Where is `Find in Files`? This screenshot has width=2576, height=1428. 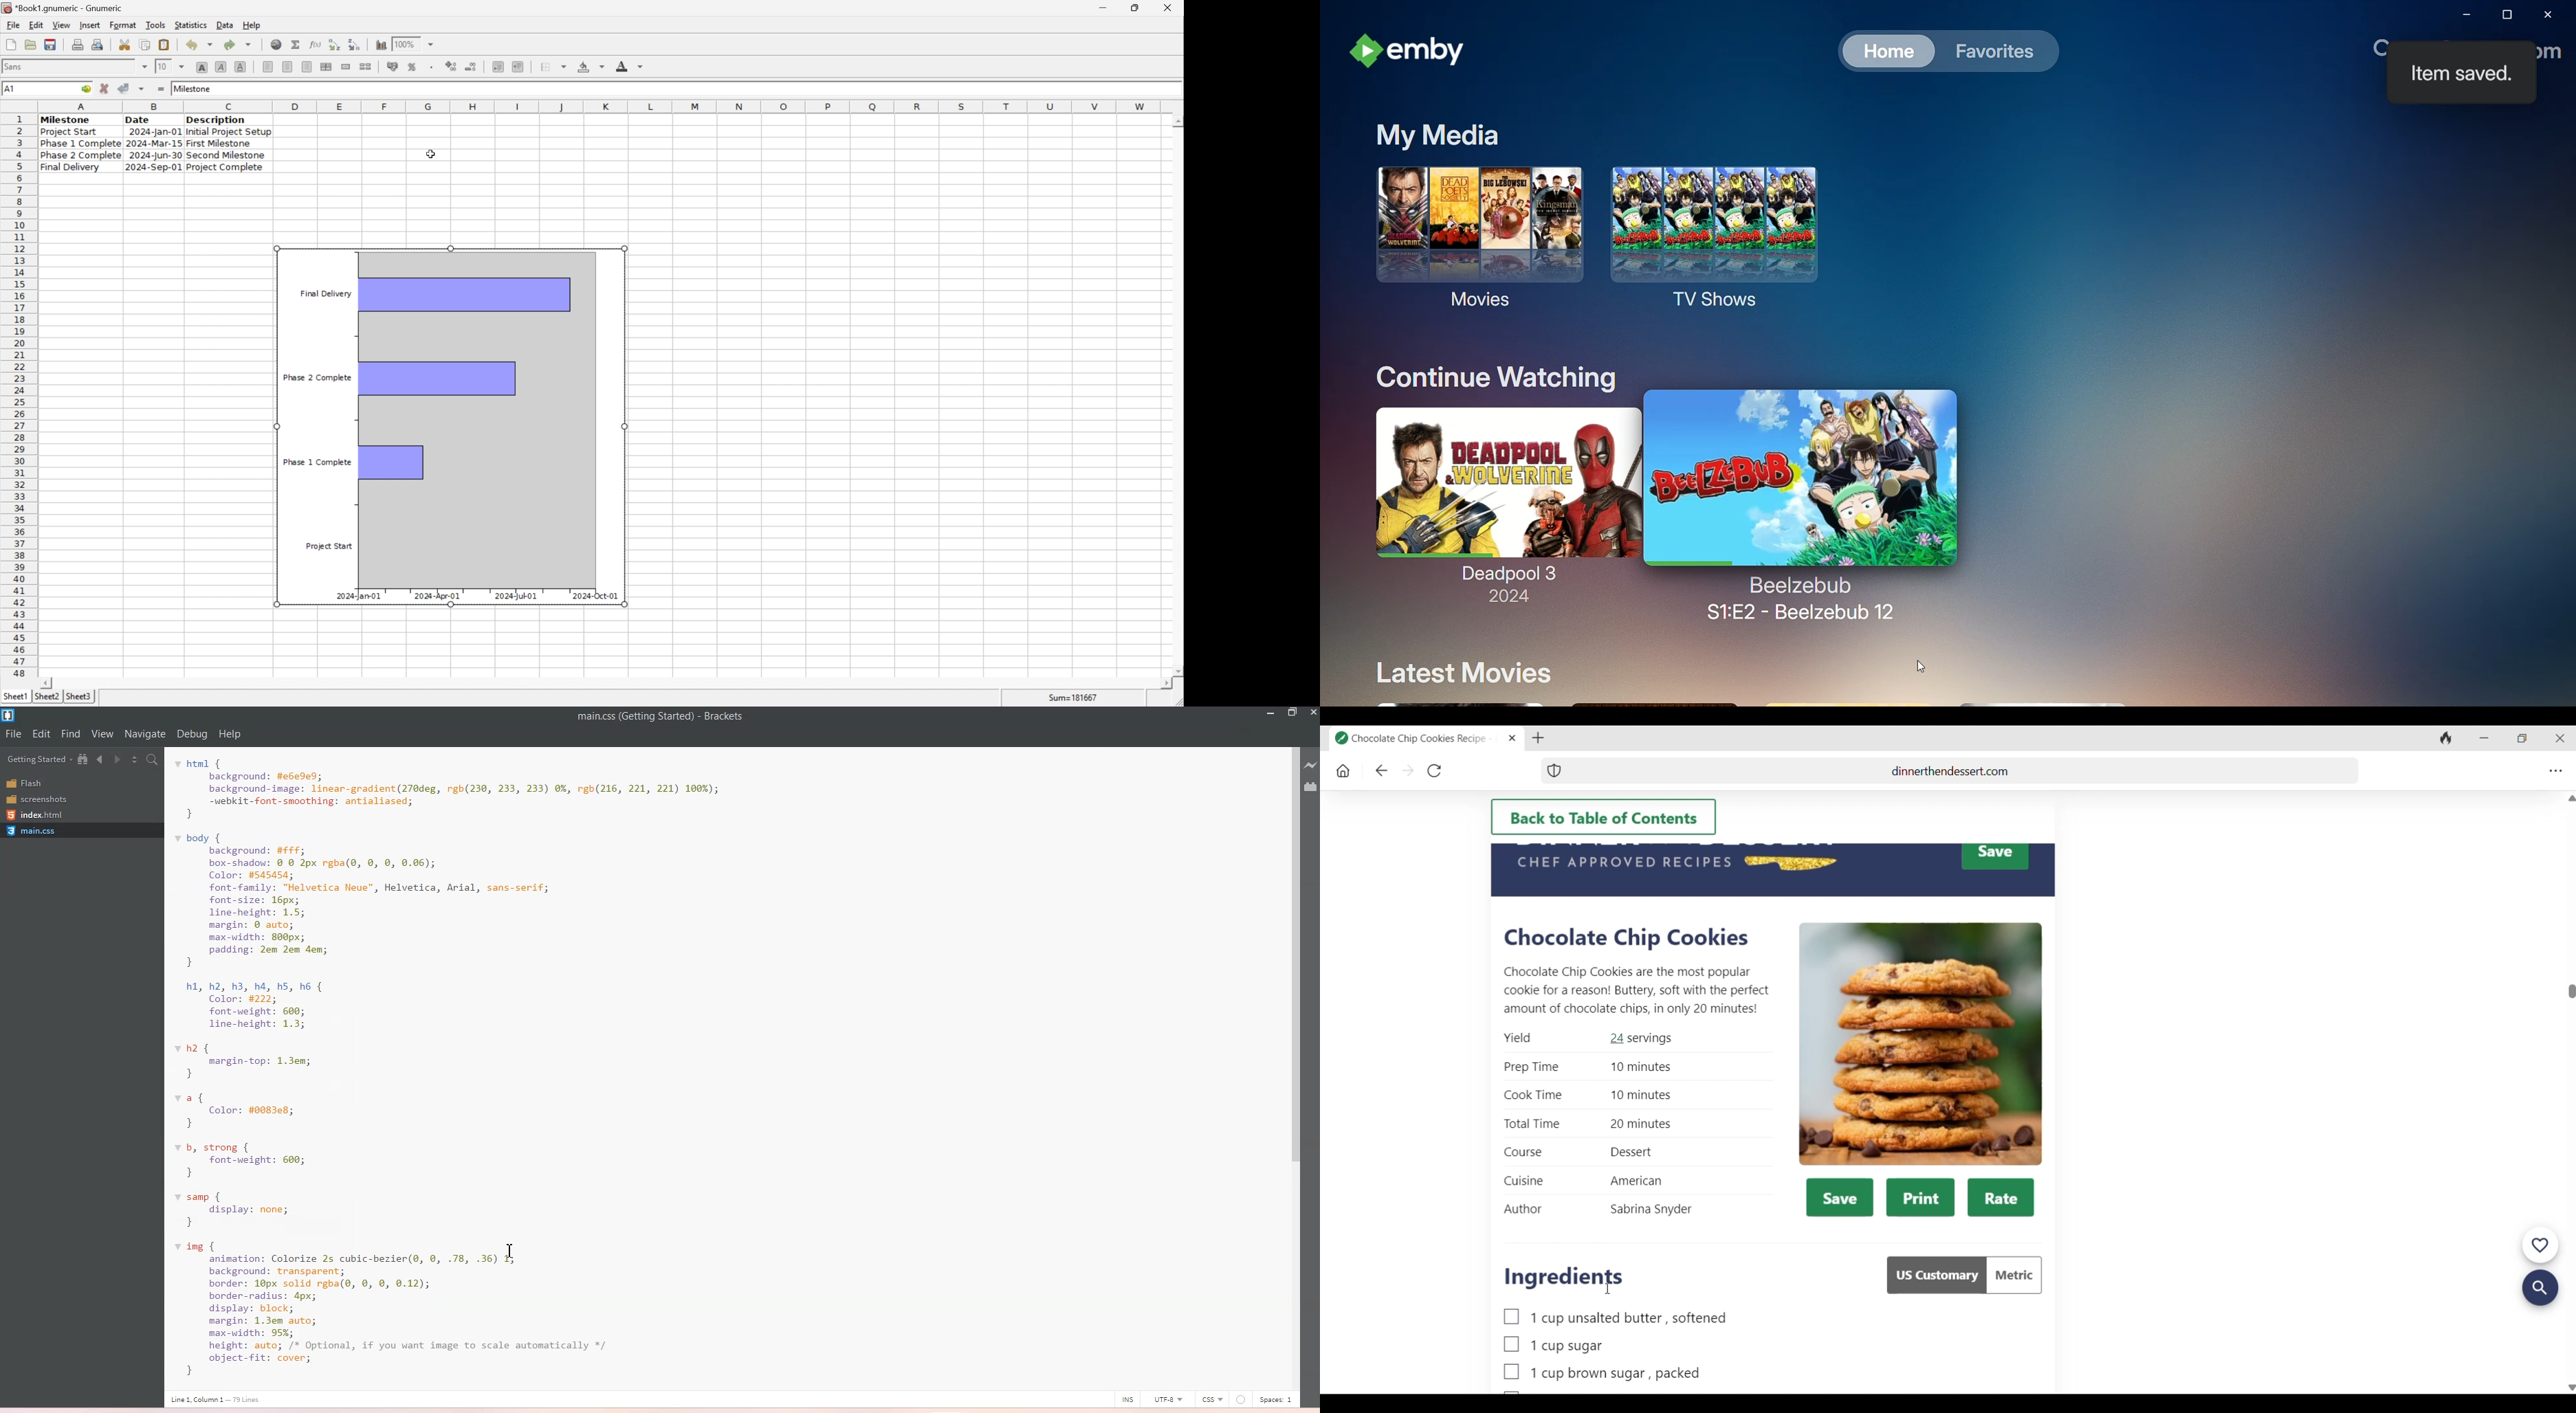
Find in Files is located at coordinates (153, 760).